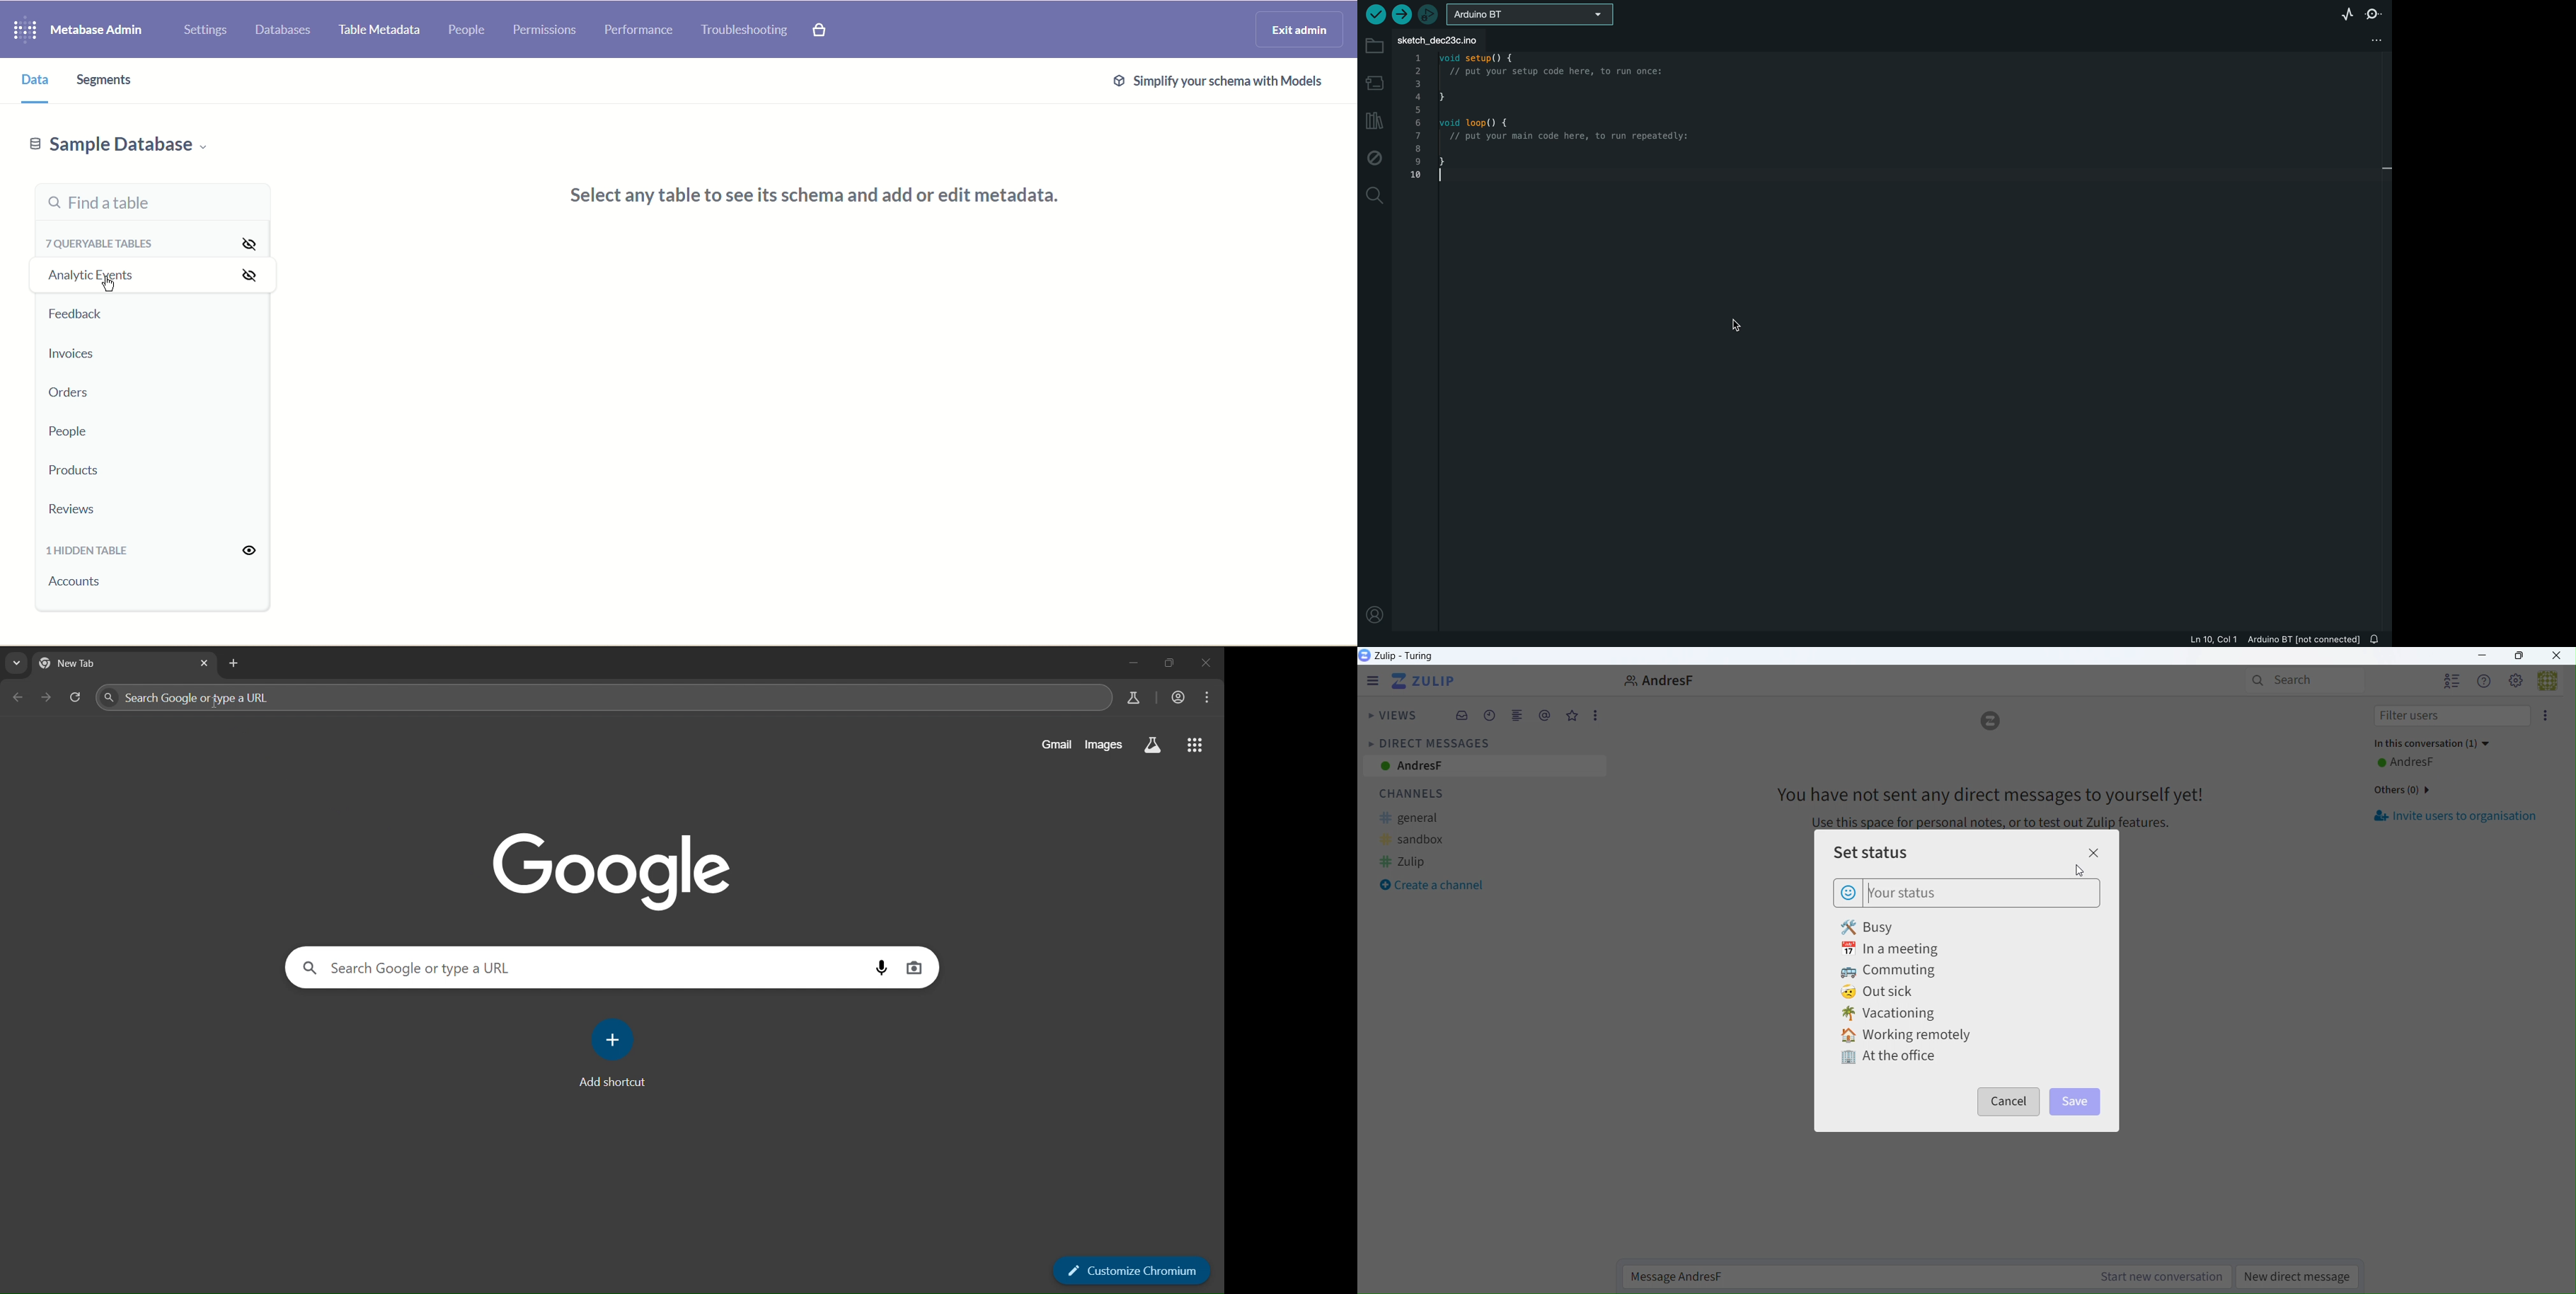 Image resolution: width=2576 pixels, height=1316 pixels. I want to click on Invite Users to Organization, so click(2459, 817).